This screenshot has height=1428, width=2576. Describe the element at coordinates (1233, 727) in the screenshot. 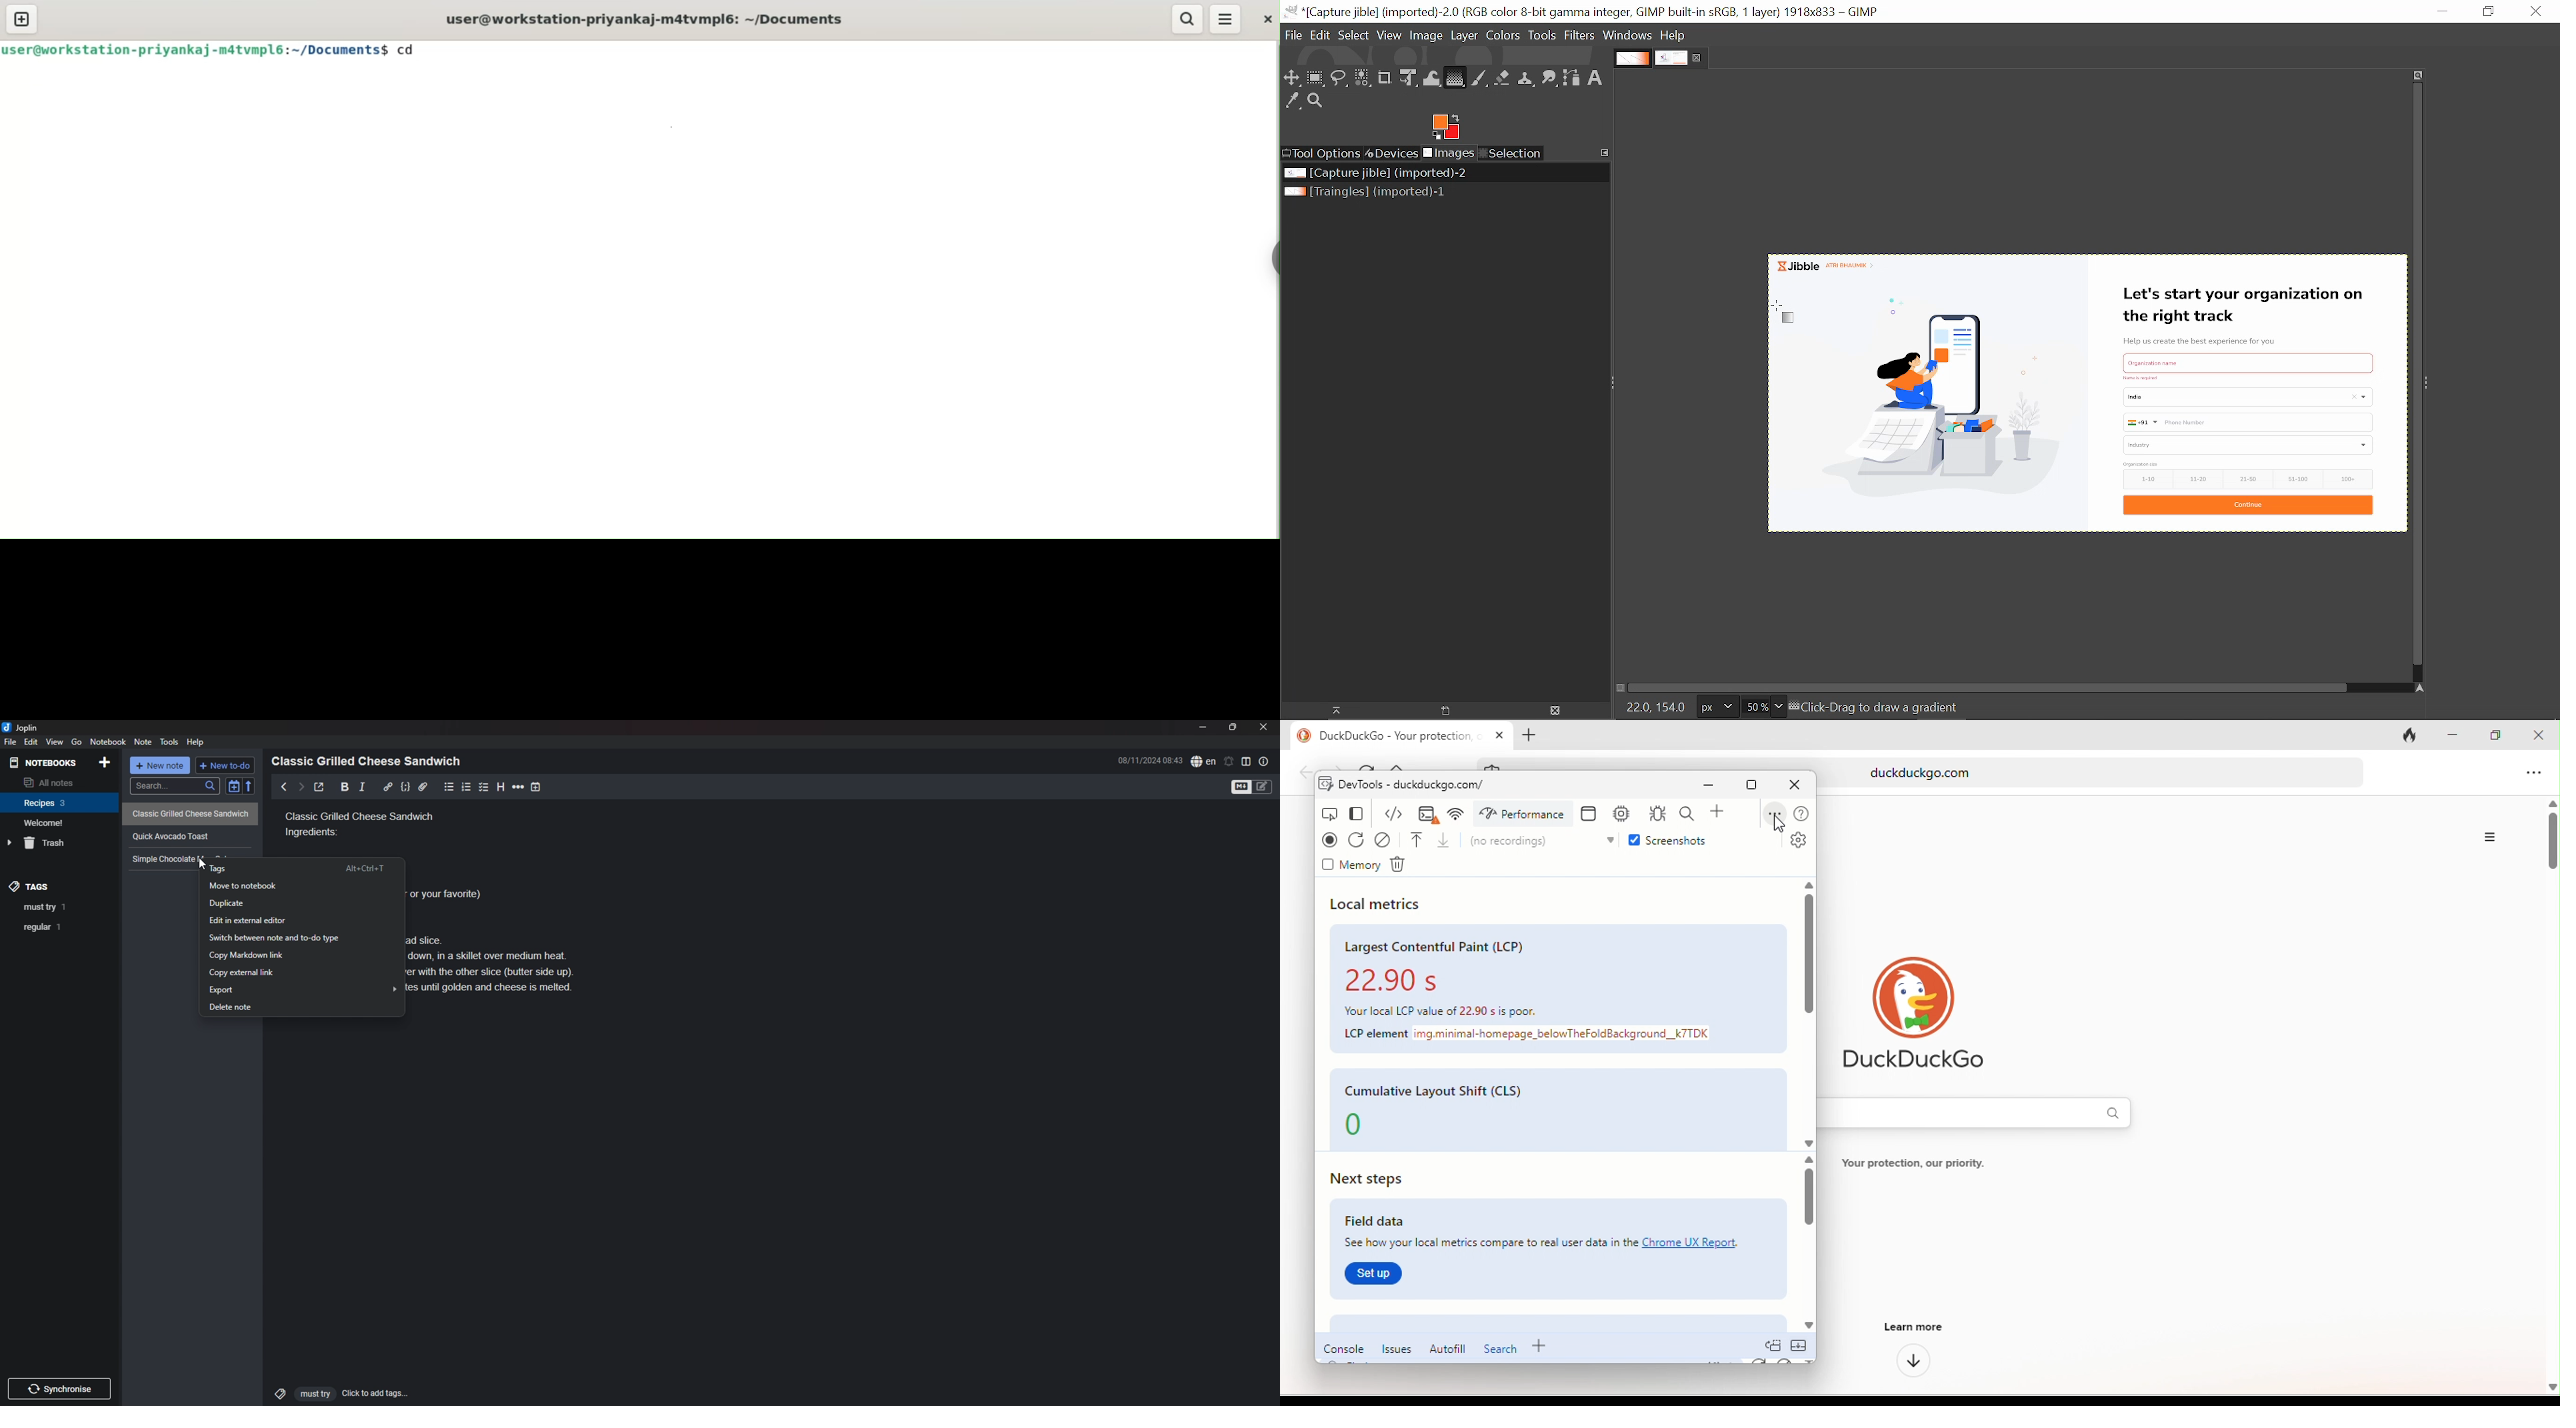

I see `resize` at that location.